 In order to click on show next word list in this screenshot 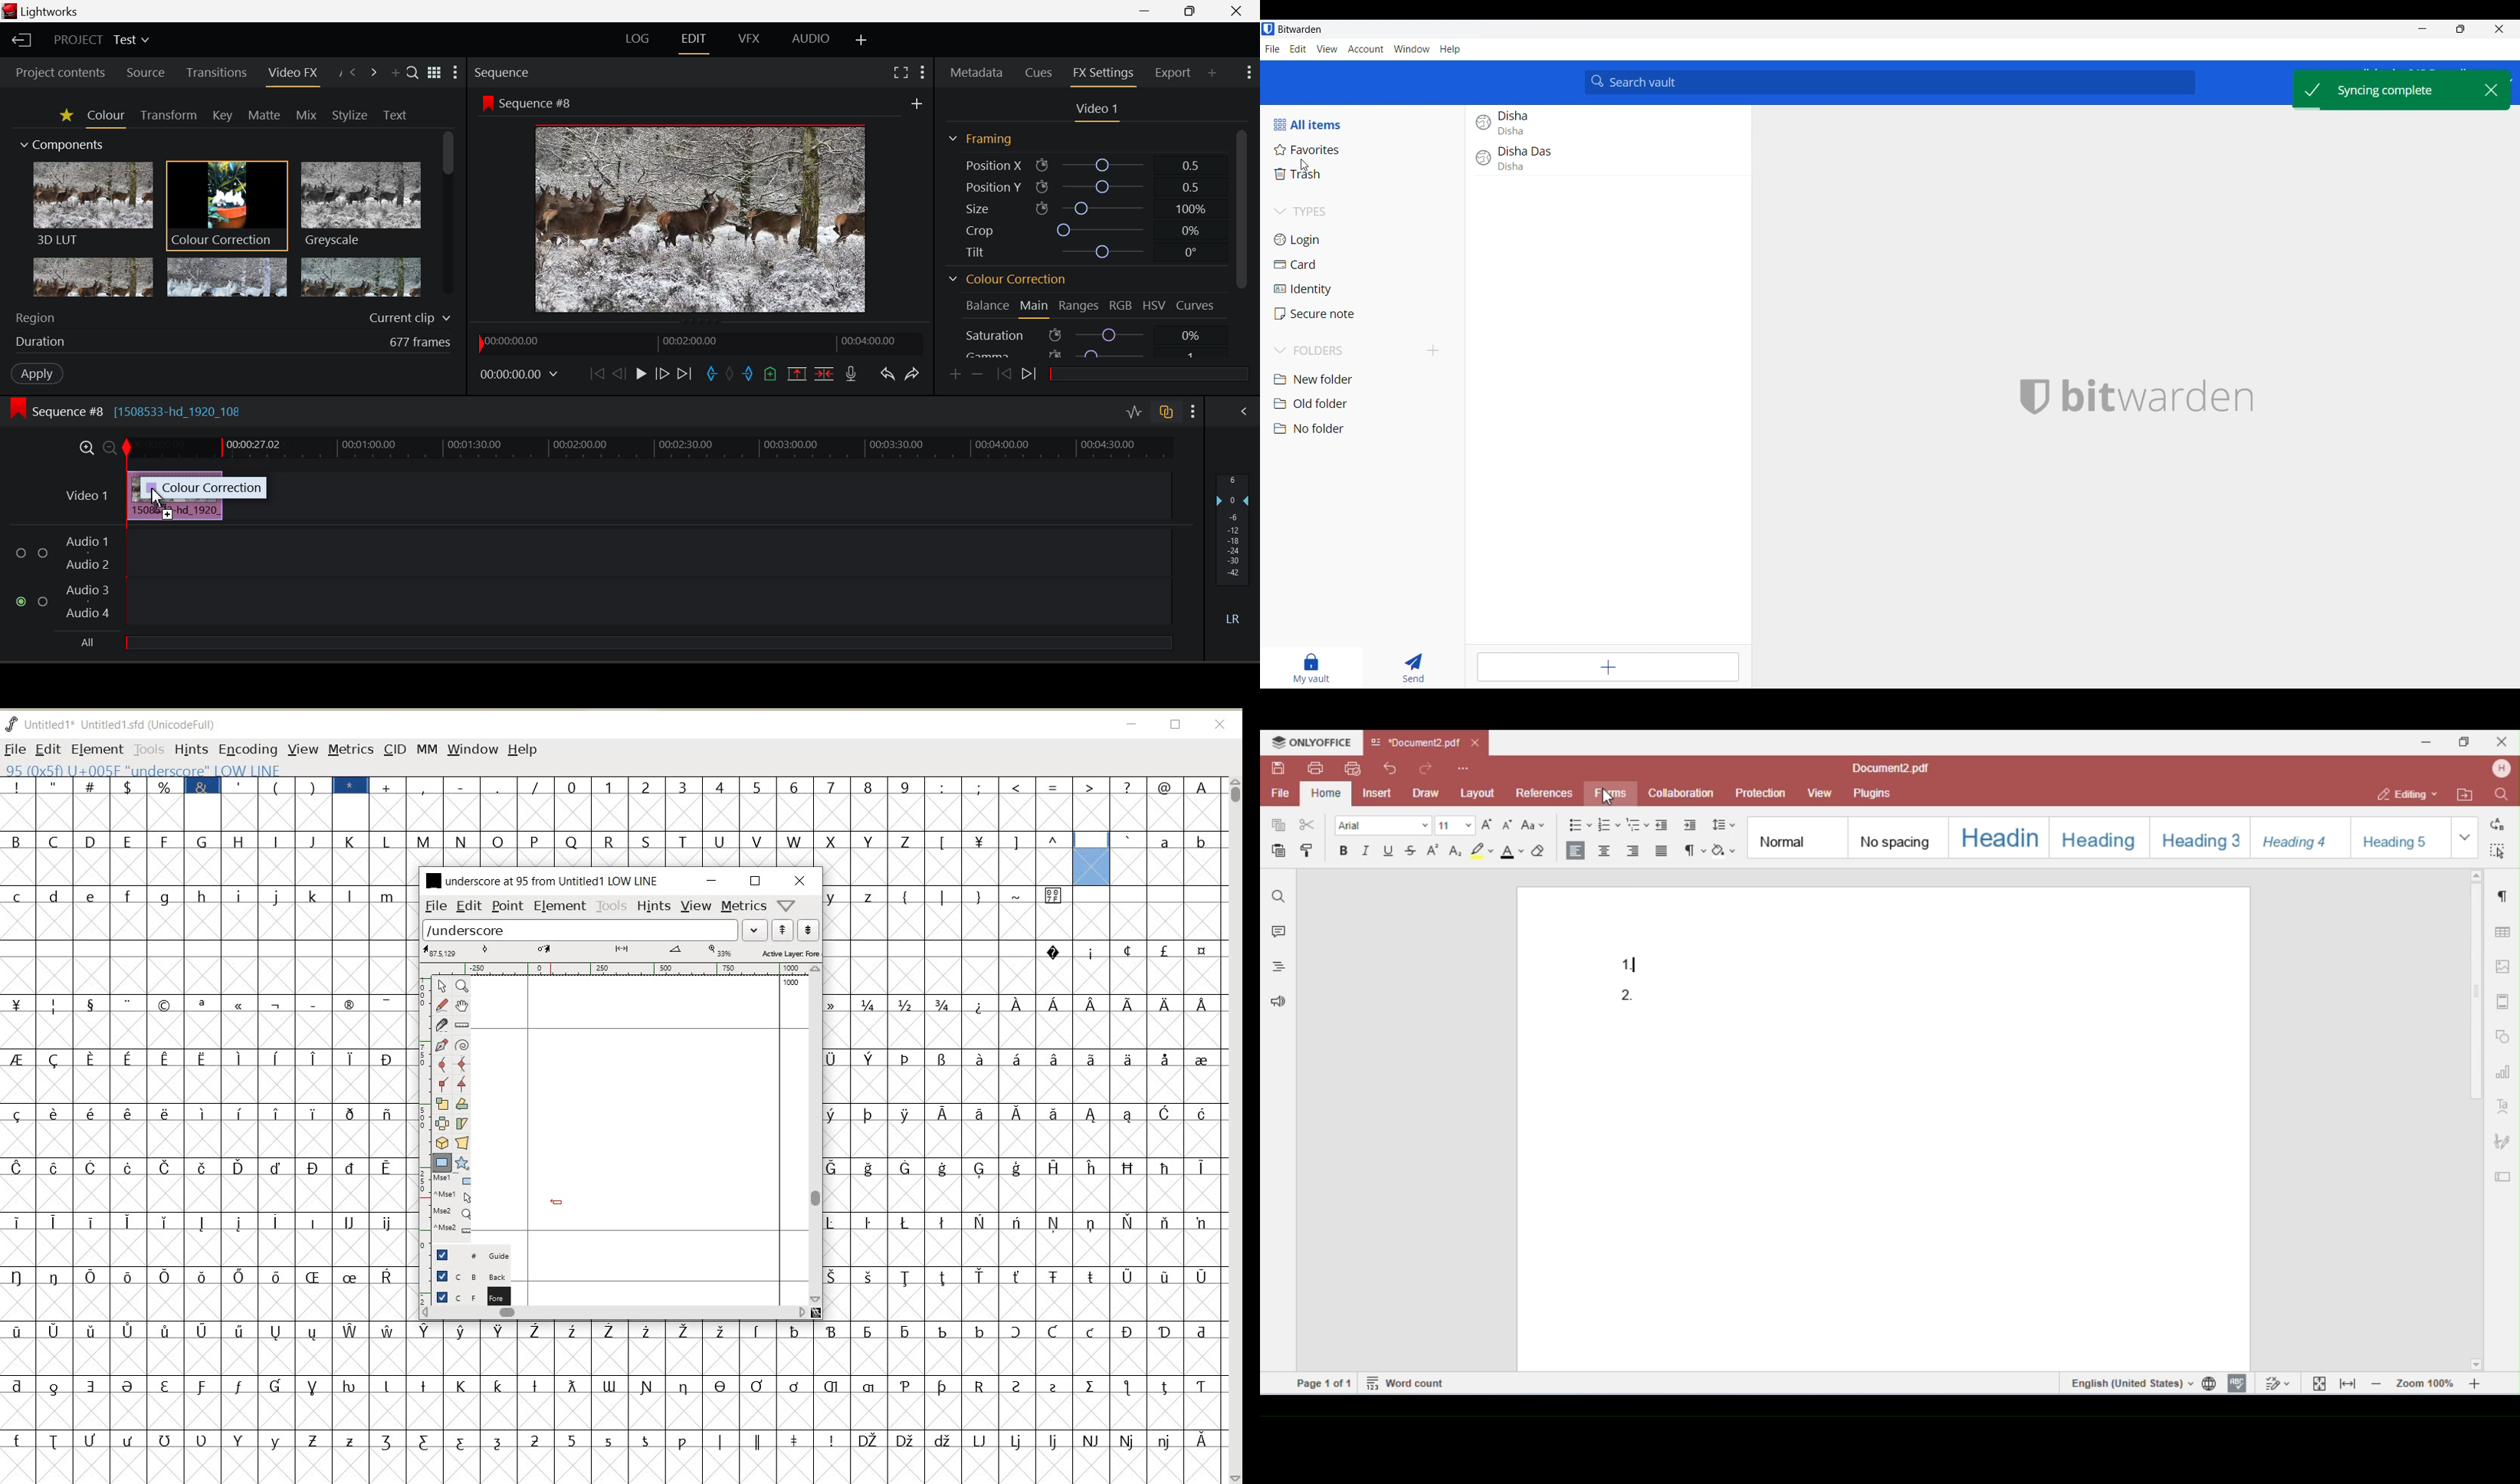, I will do `click(809, 930)`.